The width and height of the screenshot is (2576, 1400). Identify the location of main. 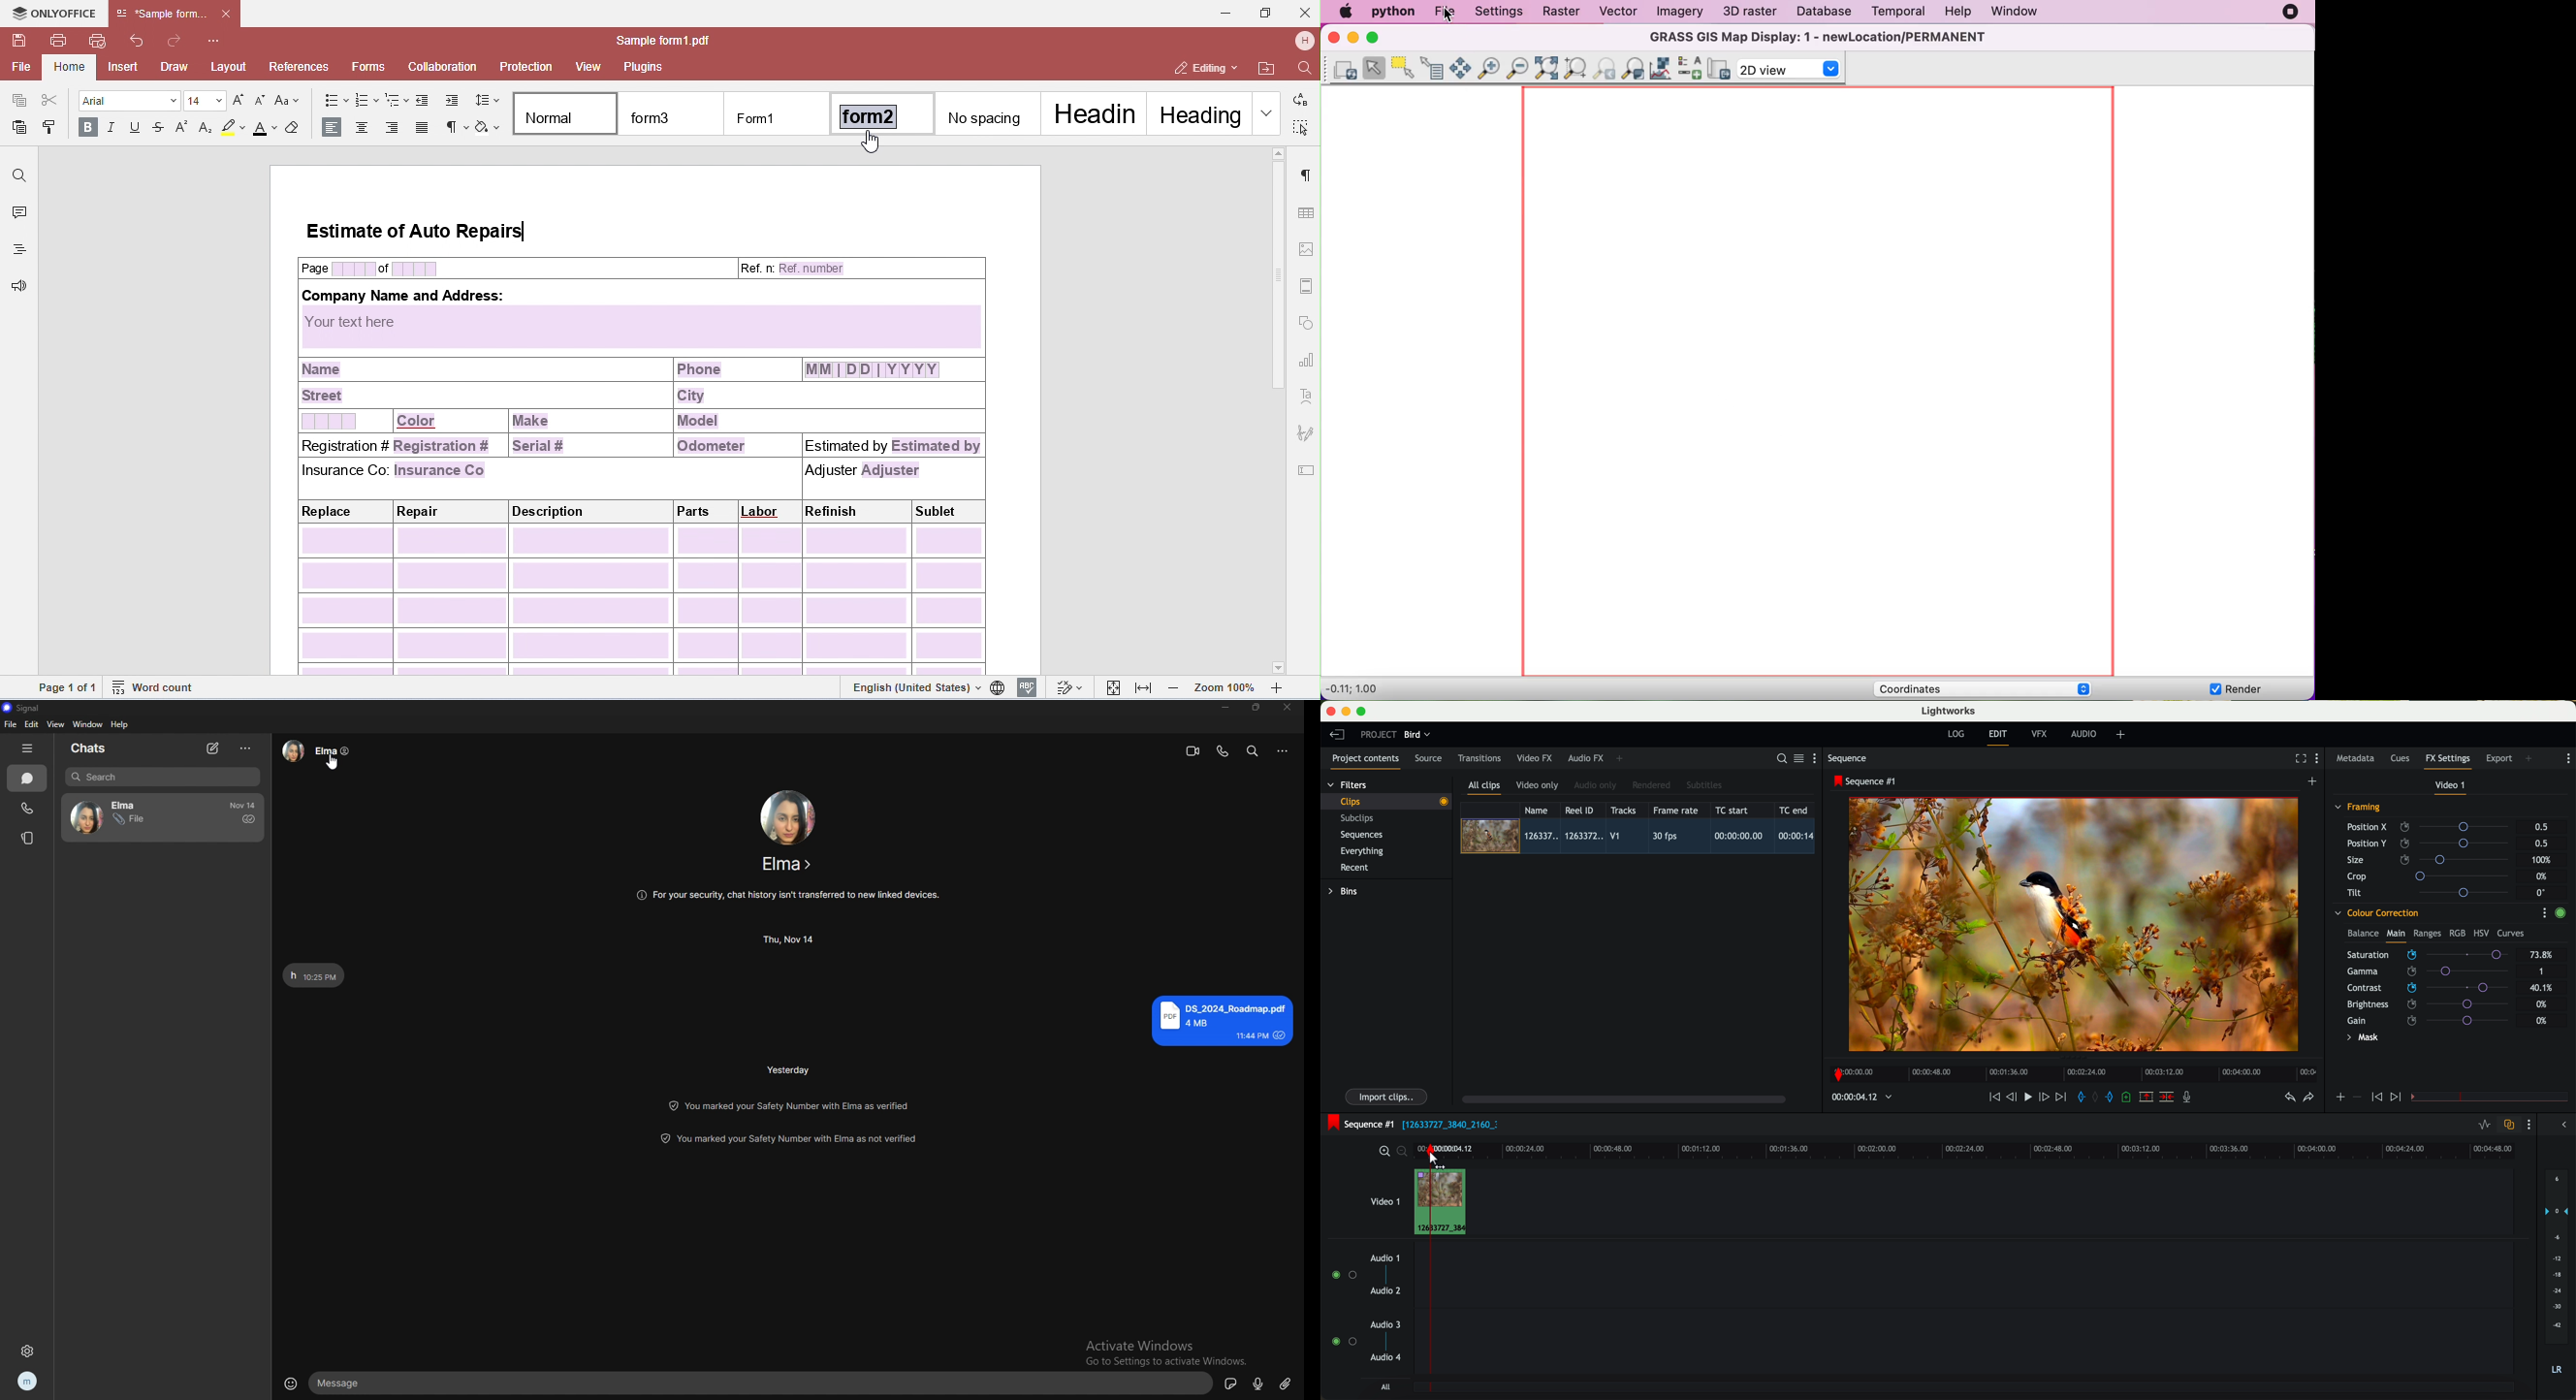
(2397, 935).